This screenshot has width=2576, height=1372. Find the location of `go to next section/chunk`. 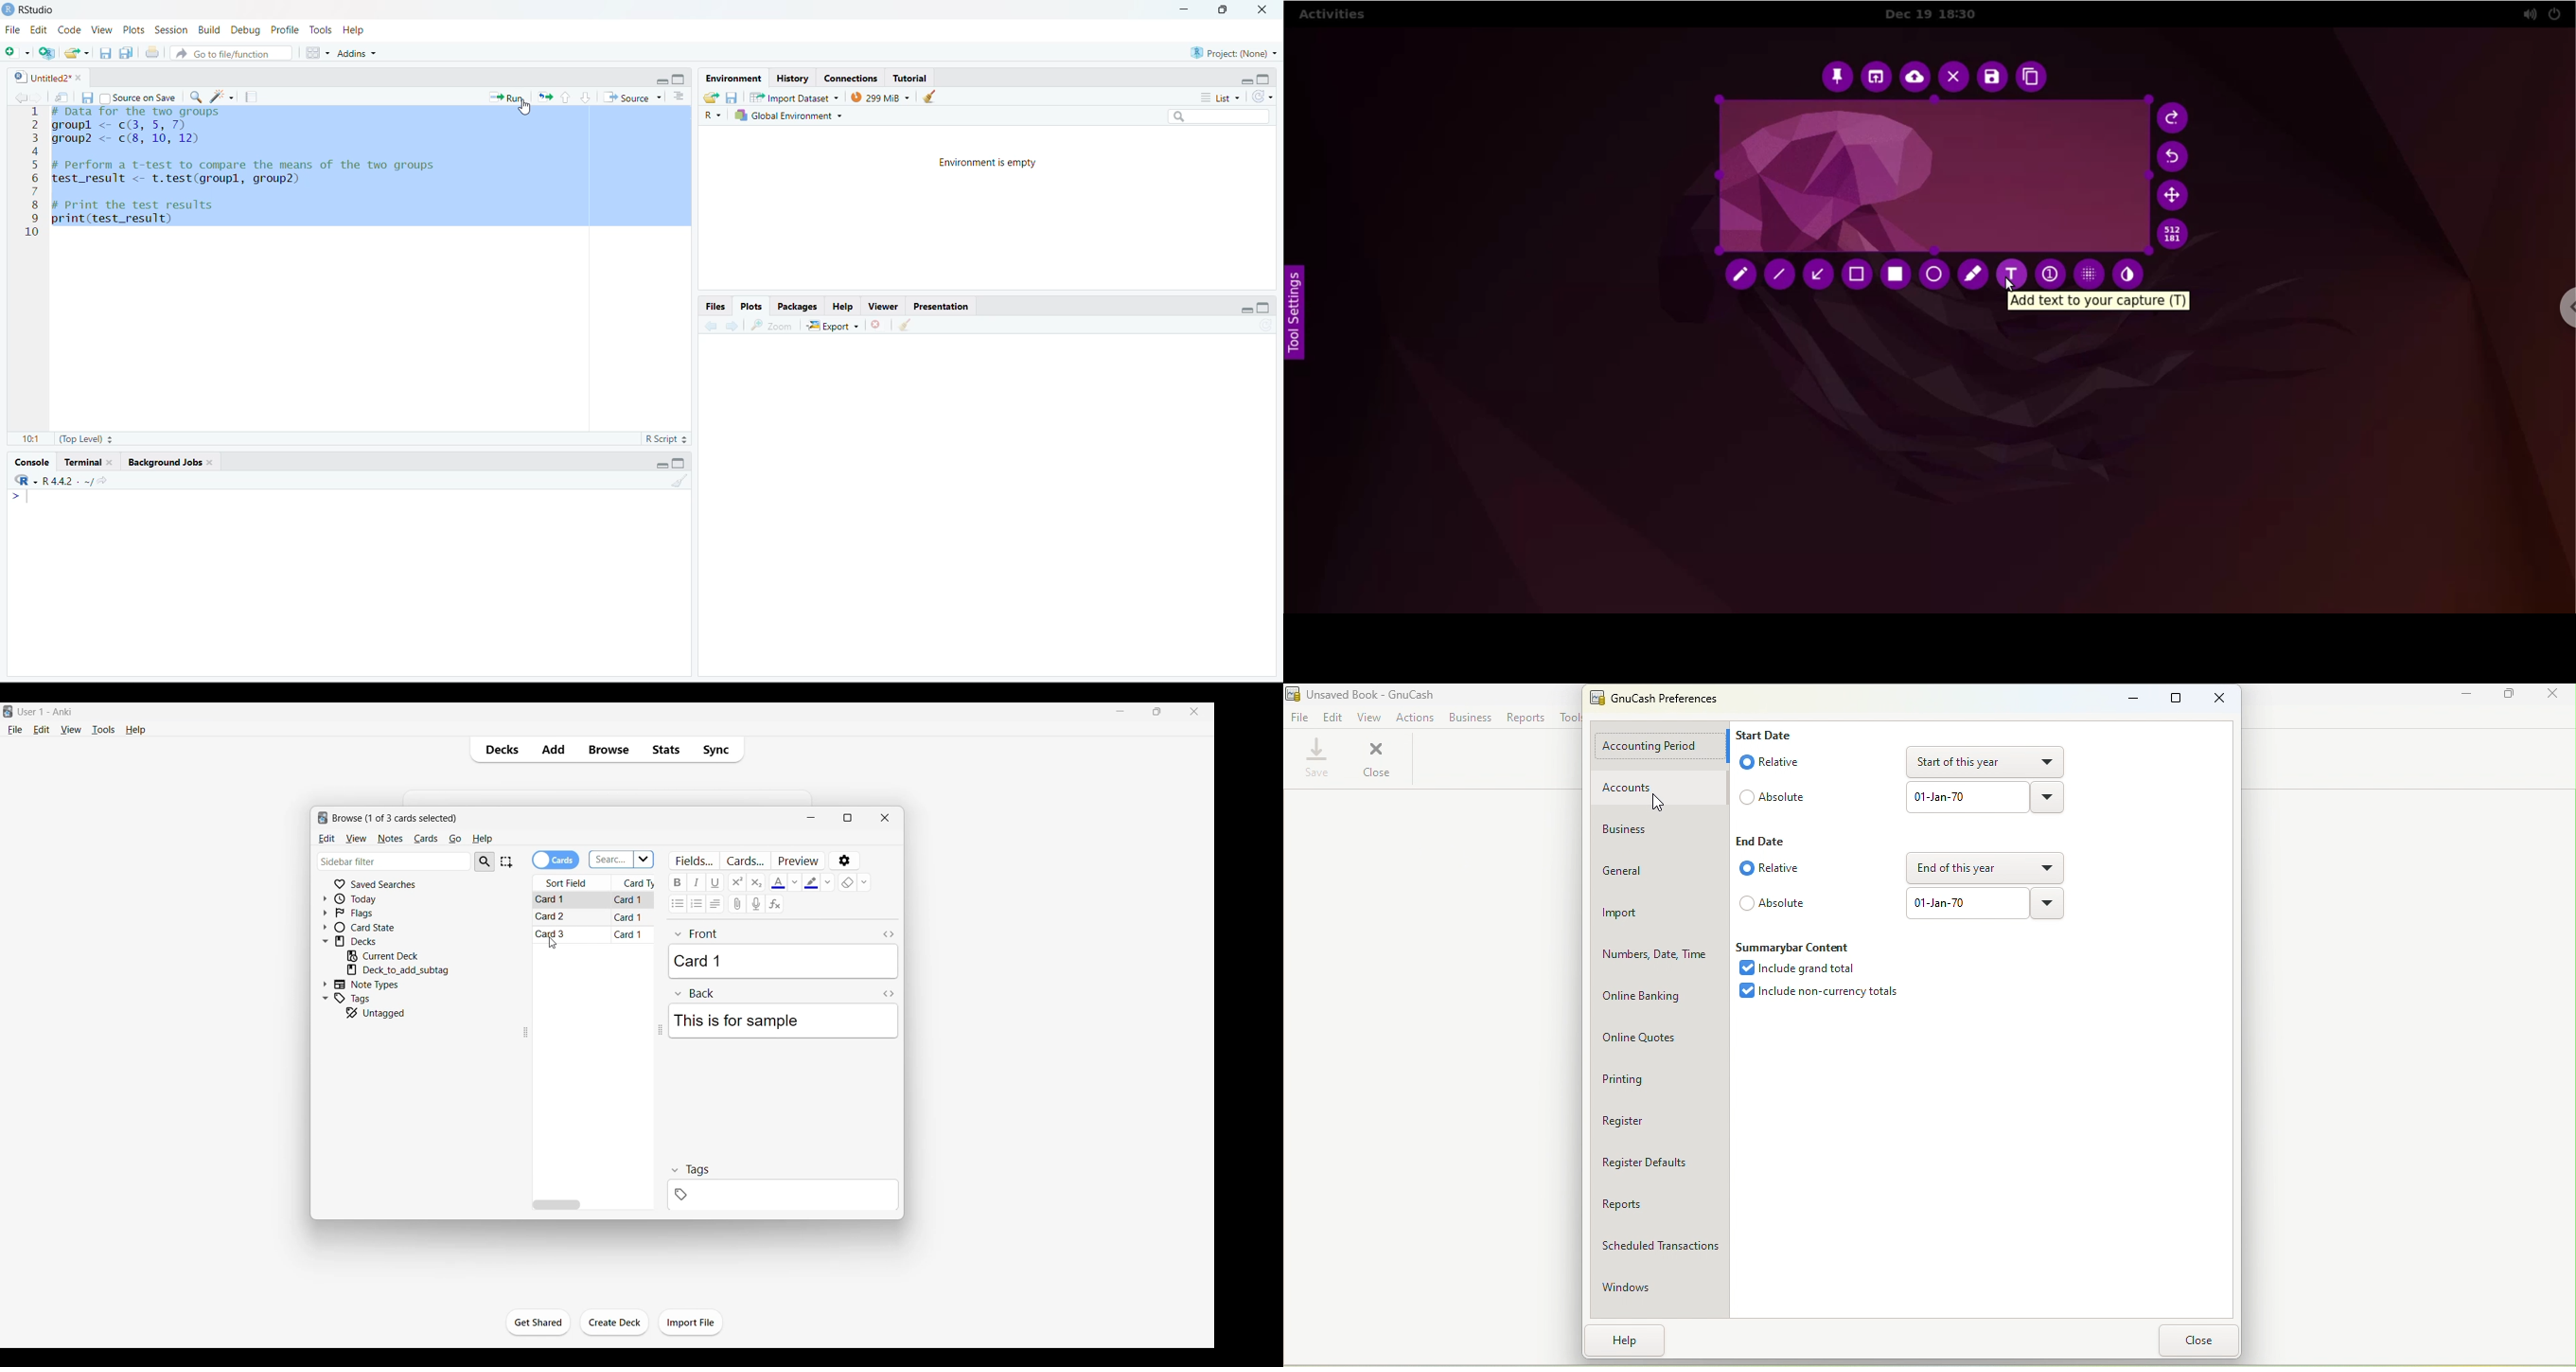

go to next section/chunk is located at coordinates (586, 98).